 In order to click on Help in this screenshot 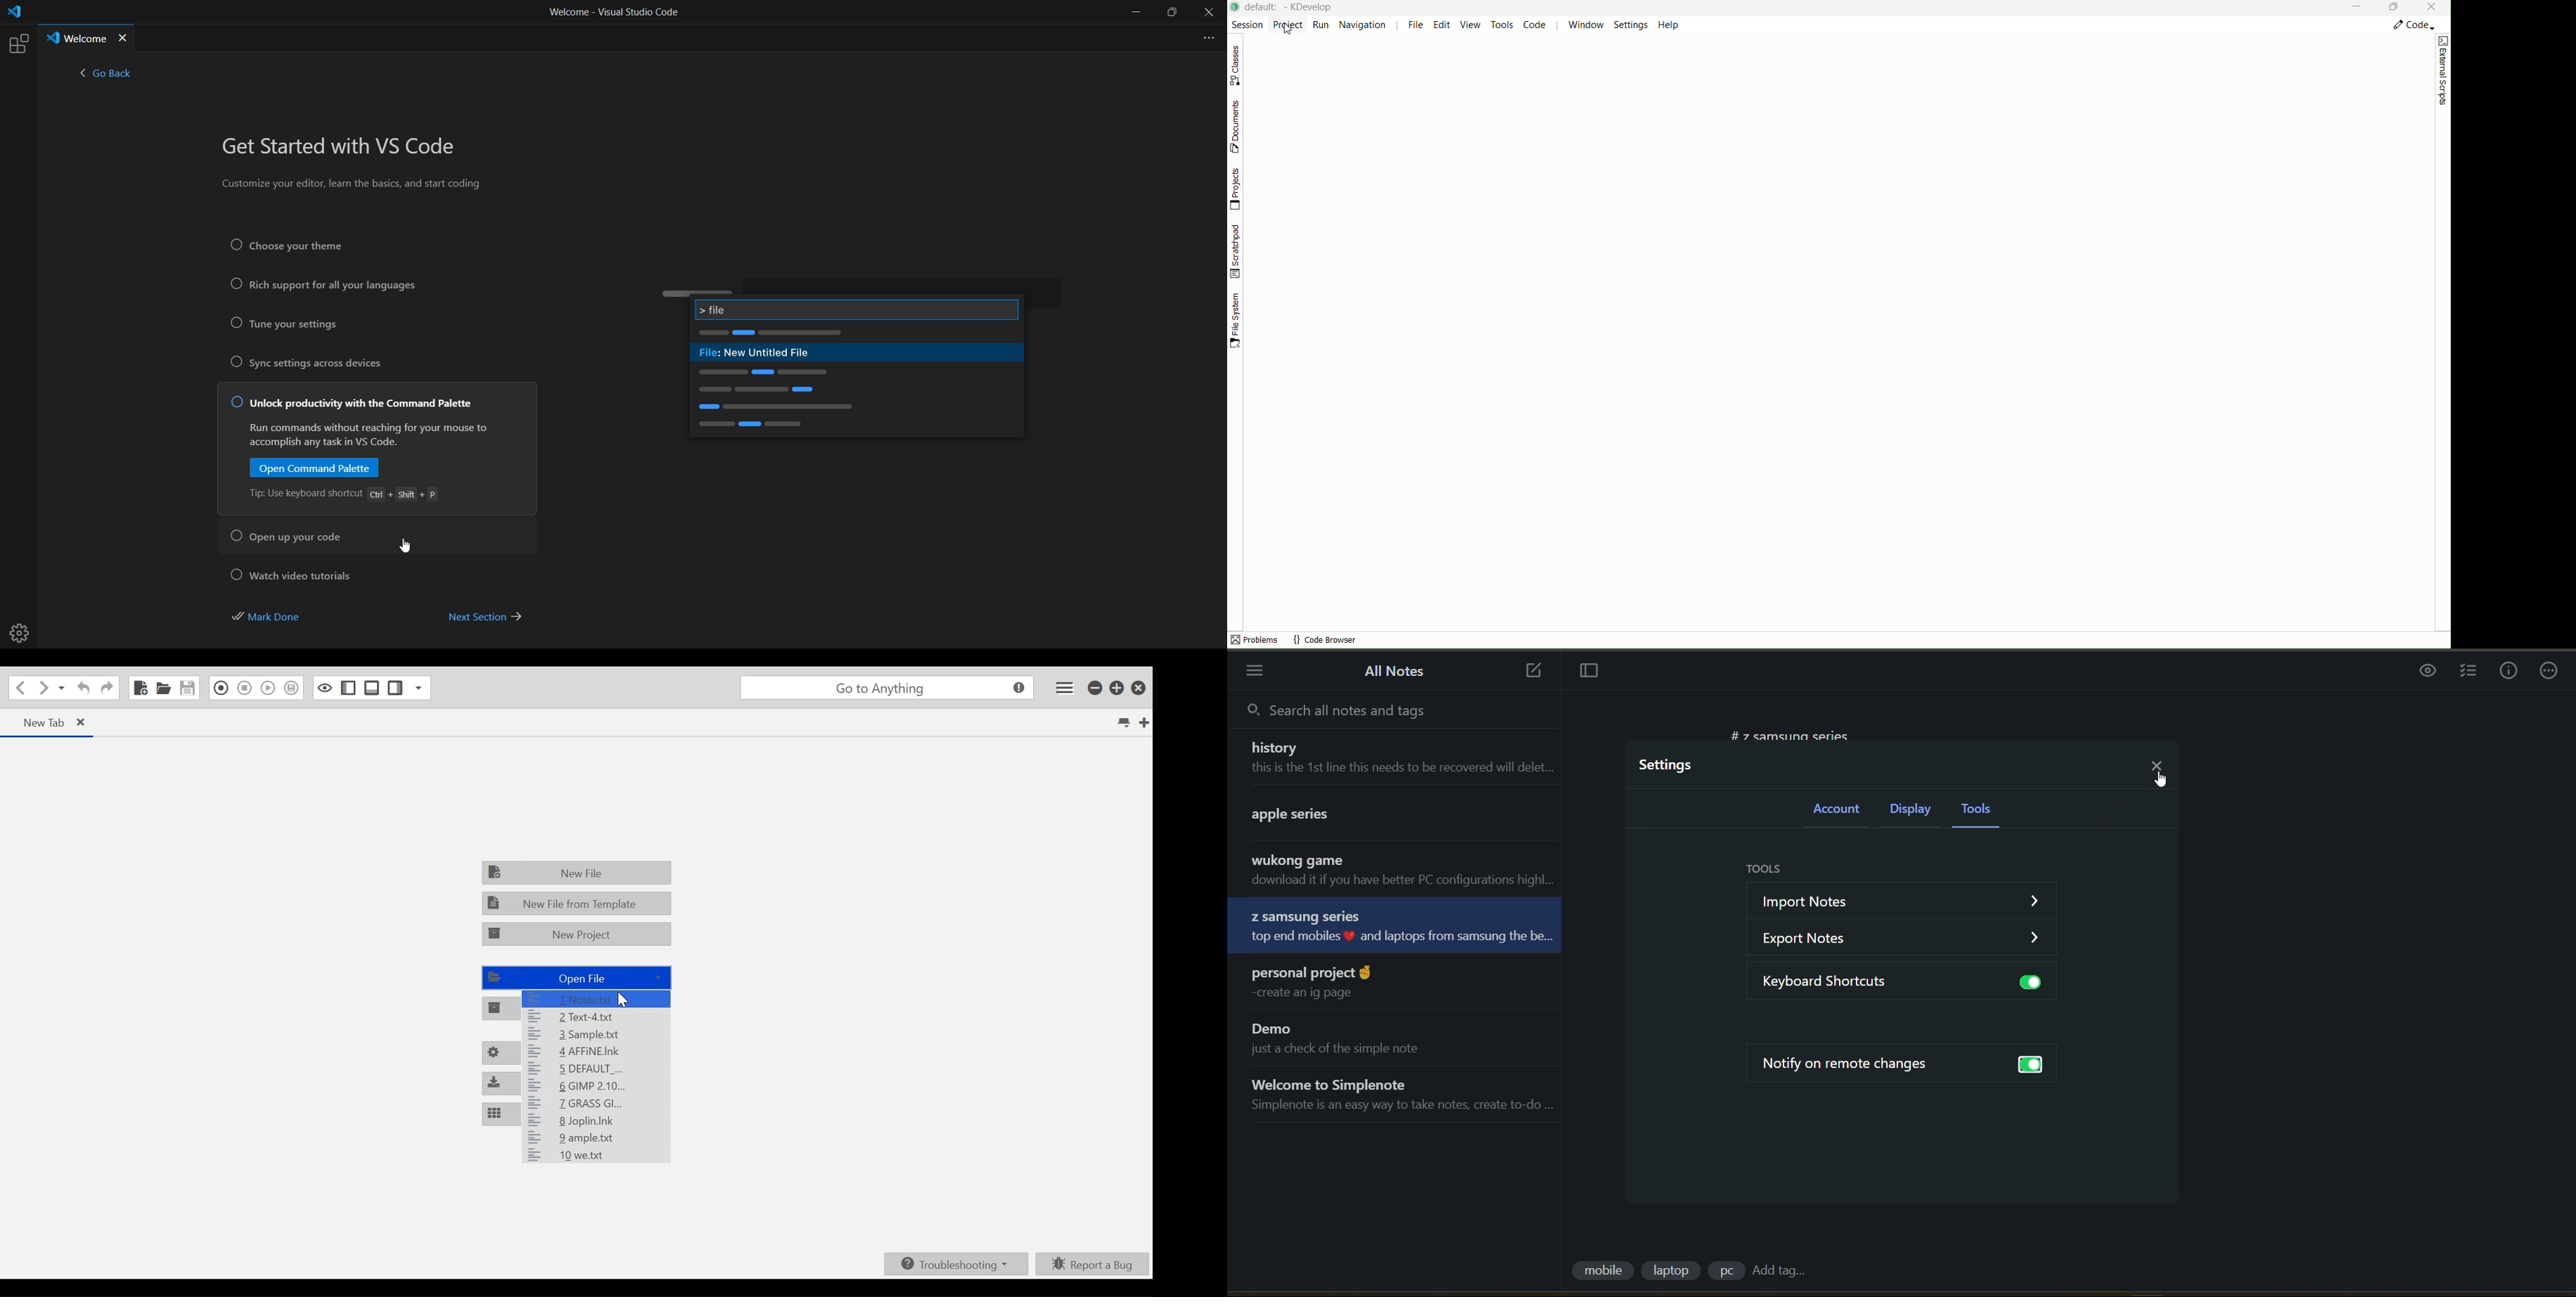, I will do `click(1668, 24)`.